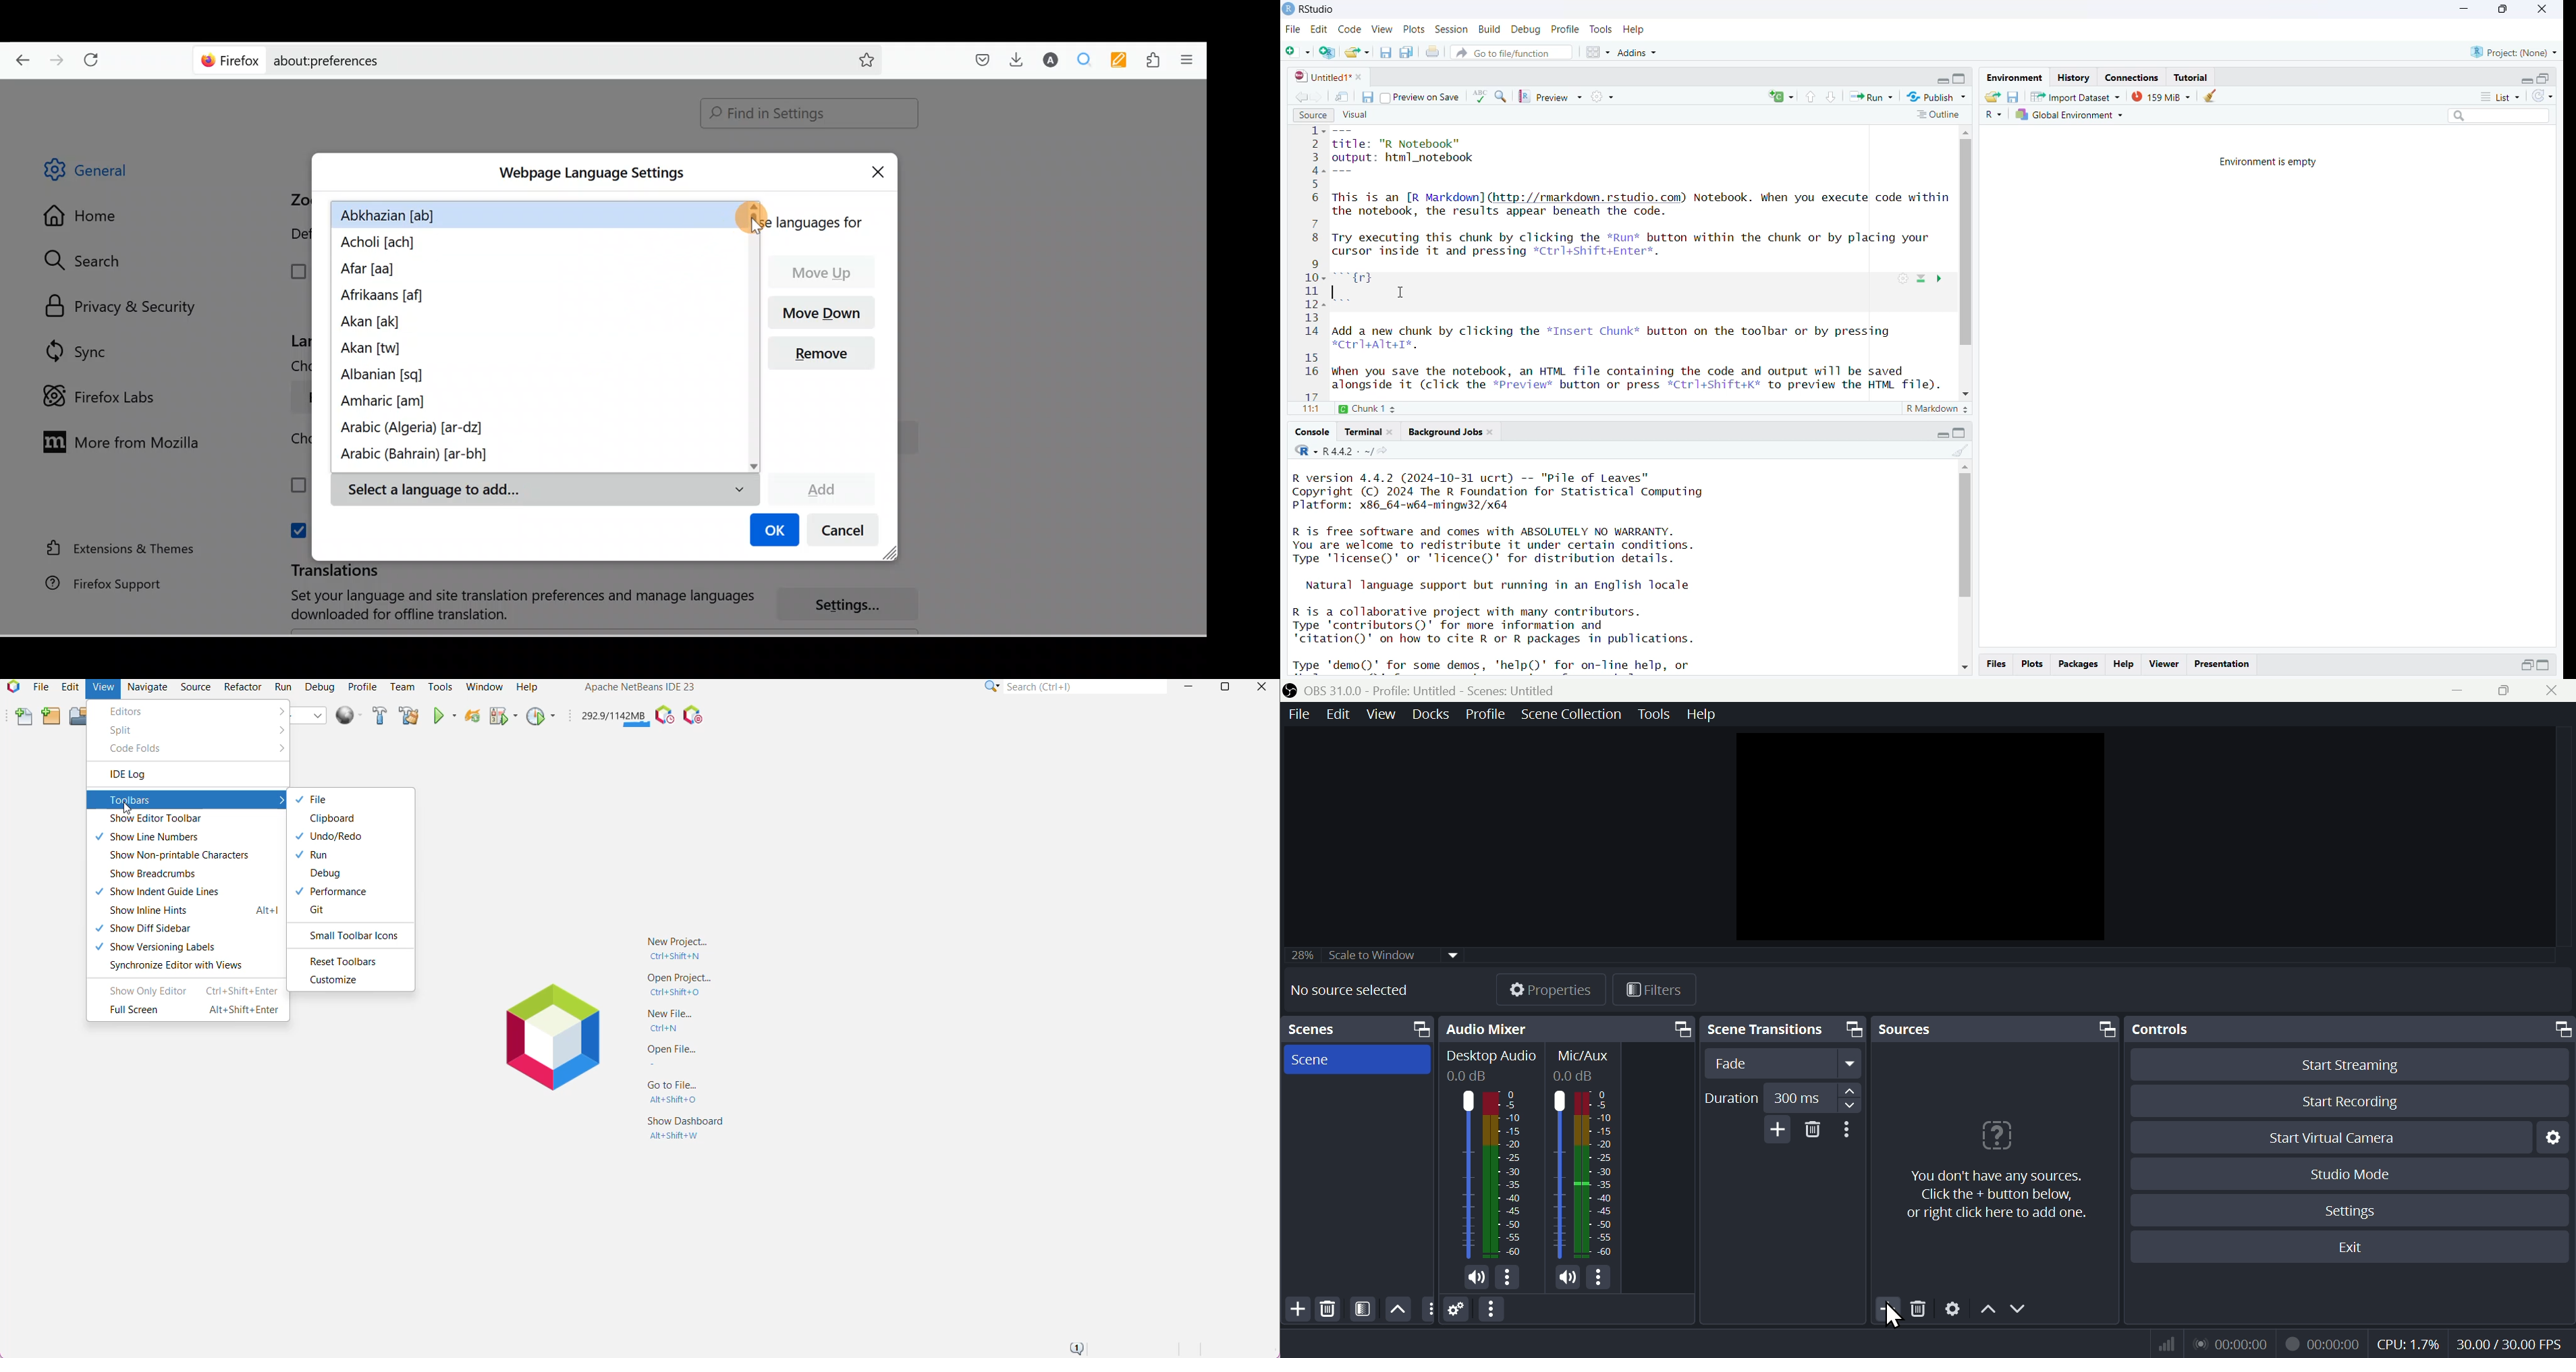 The height and width of the screenshot is (1372, 2576). Describe the element at coordinates (678, 1021) in the screenshot. I see `New File` at that location.